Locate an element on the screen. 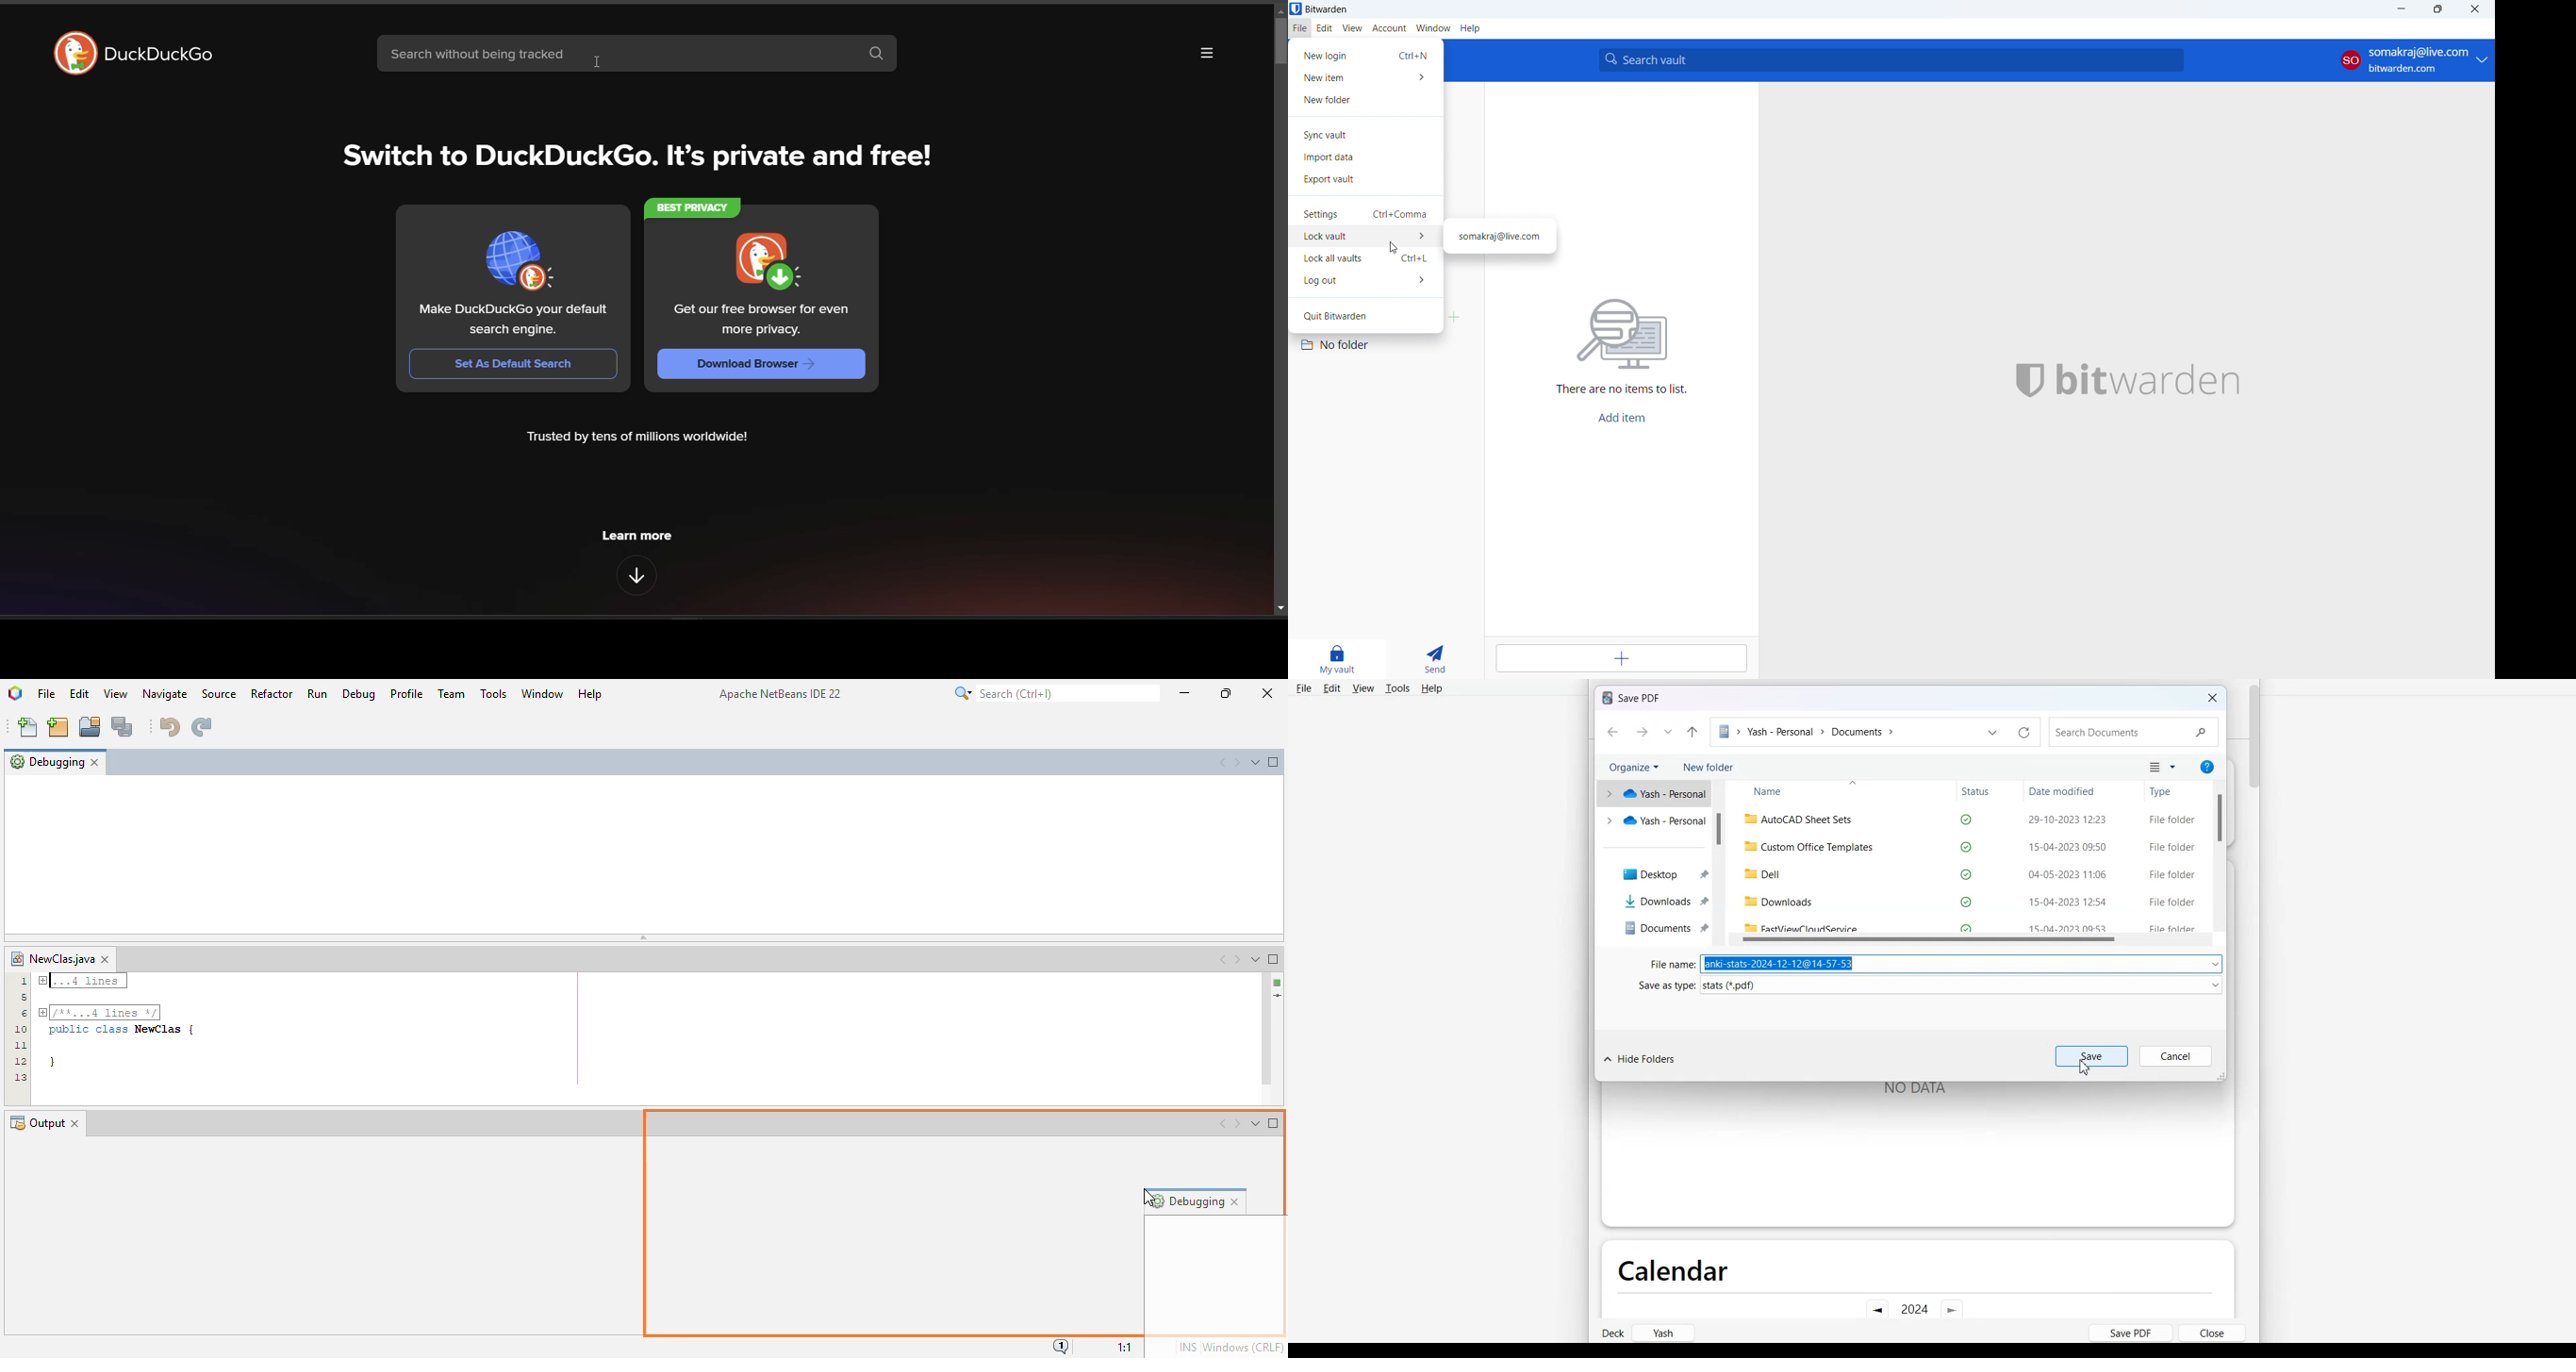  File is located at coordinates (1303, 688).